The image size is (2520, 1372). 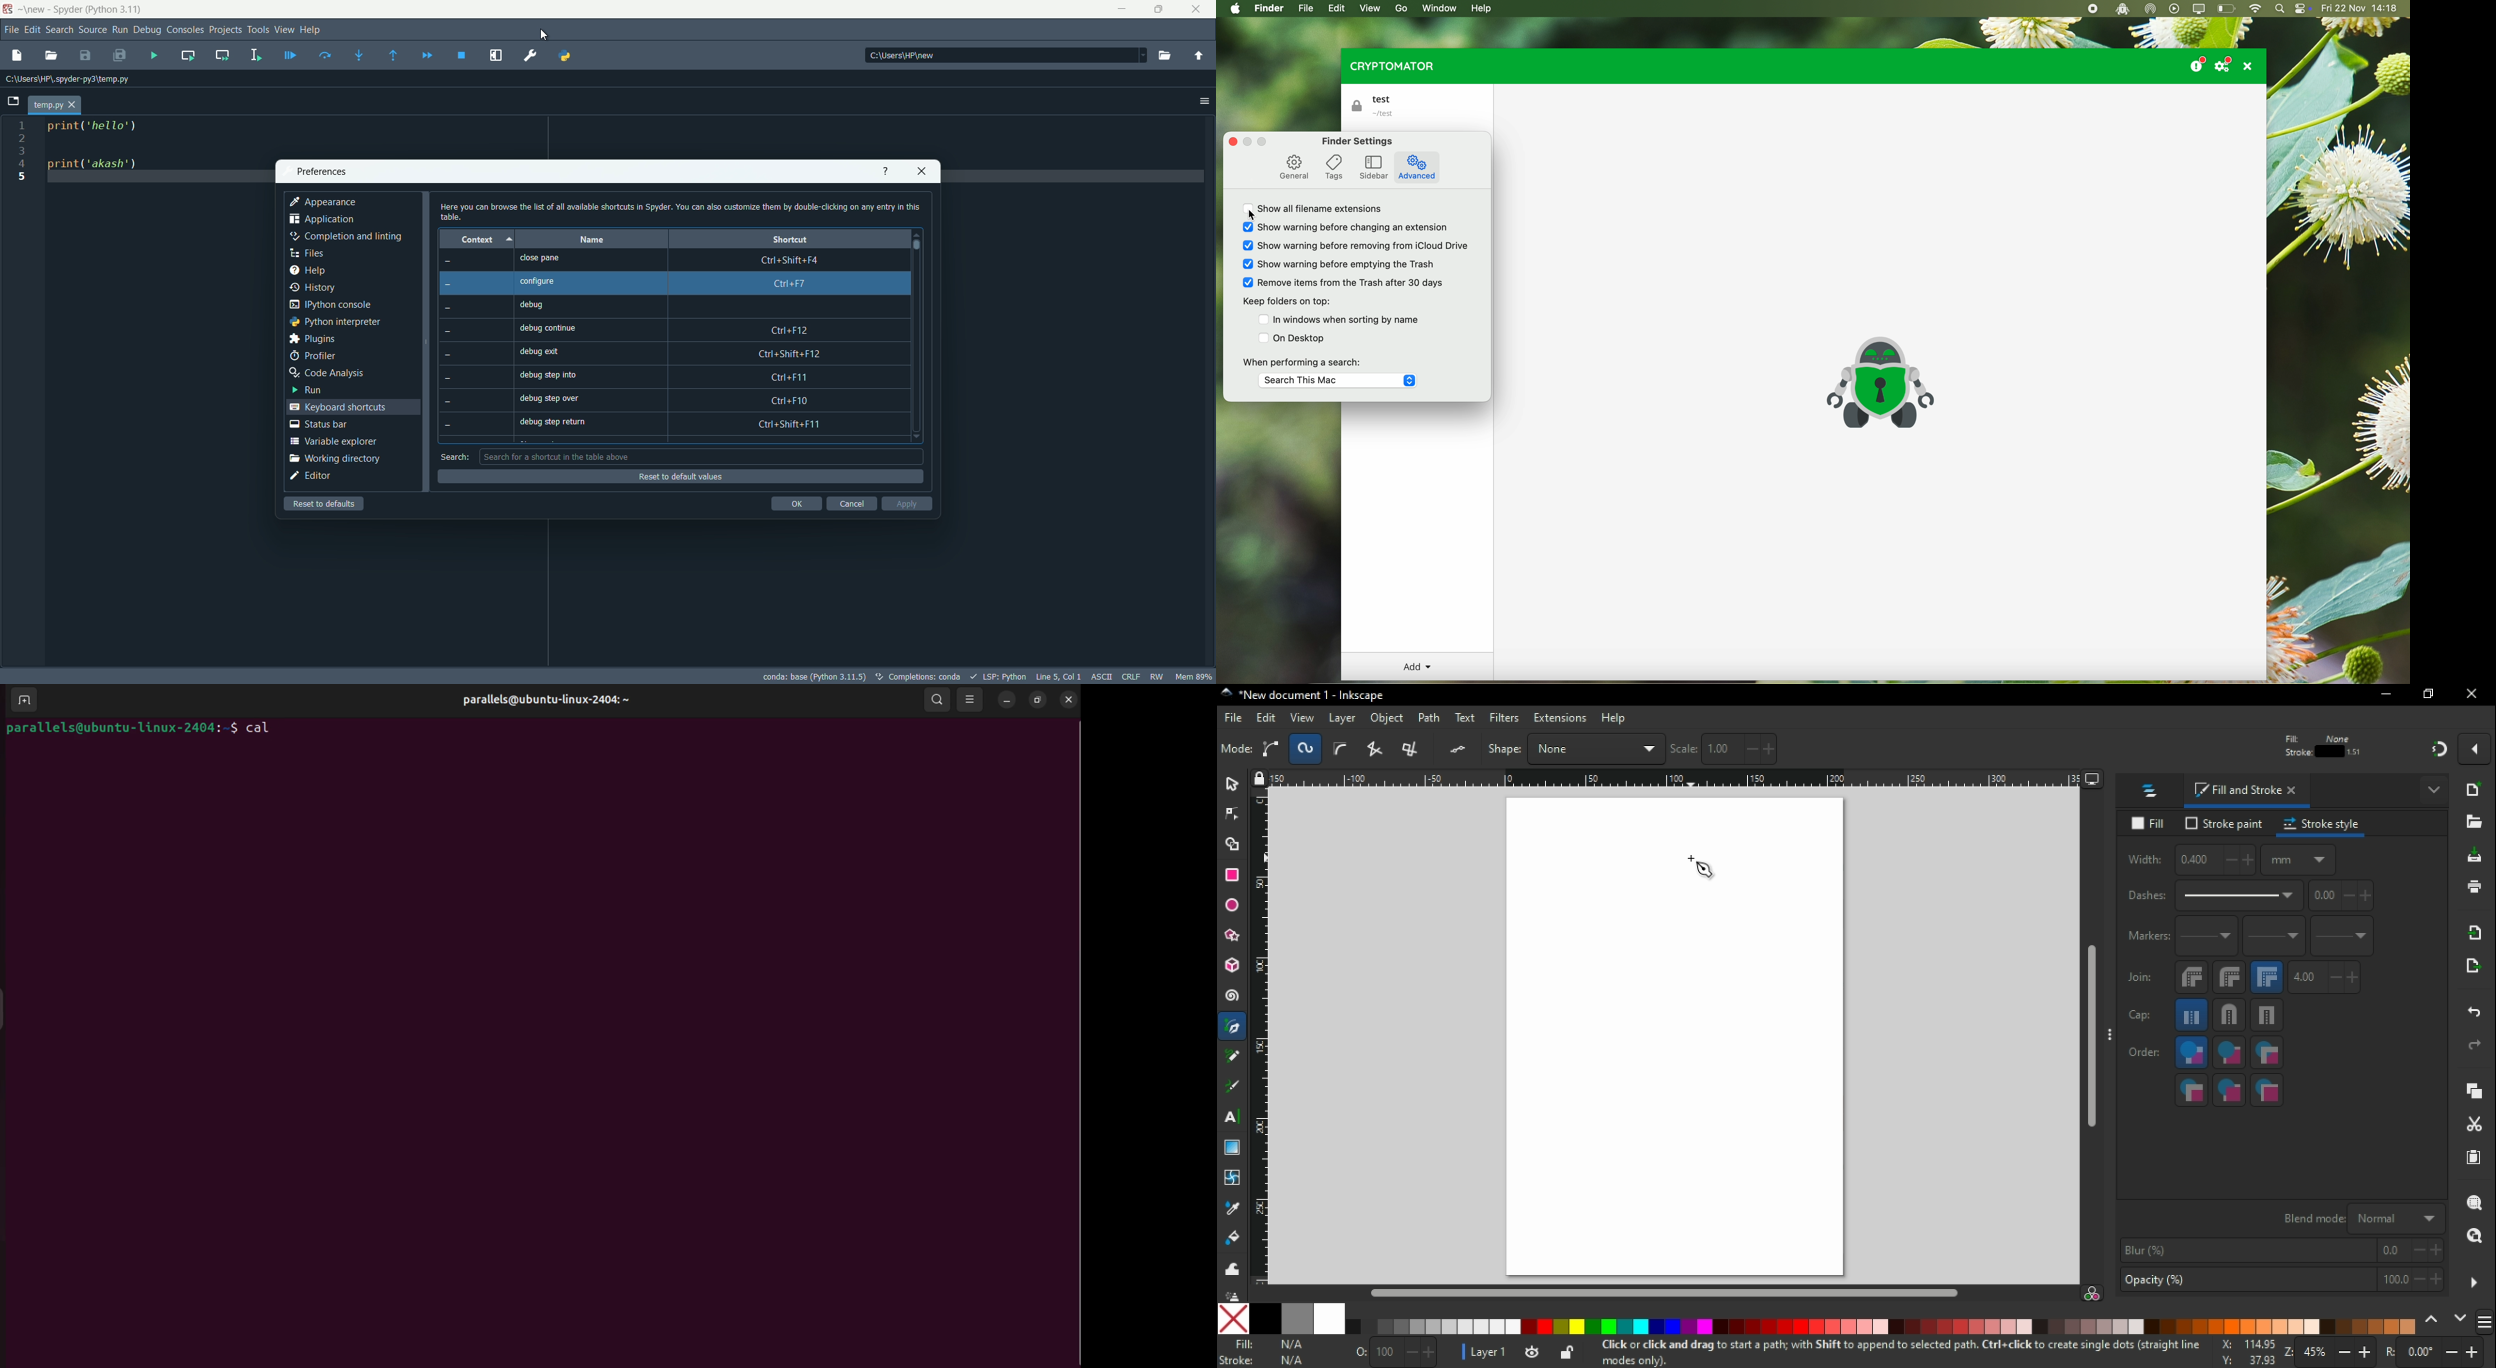 I want to click on mesh tool, so click(x=1230, y=1179).